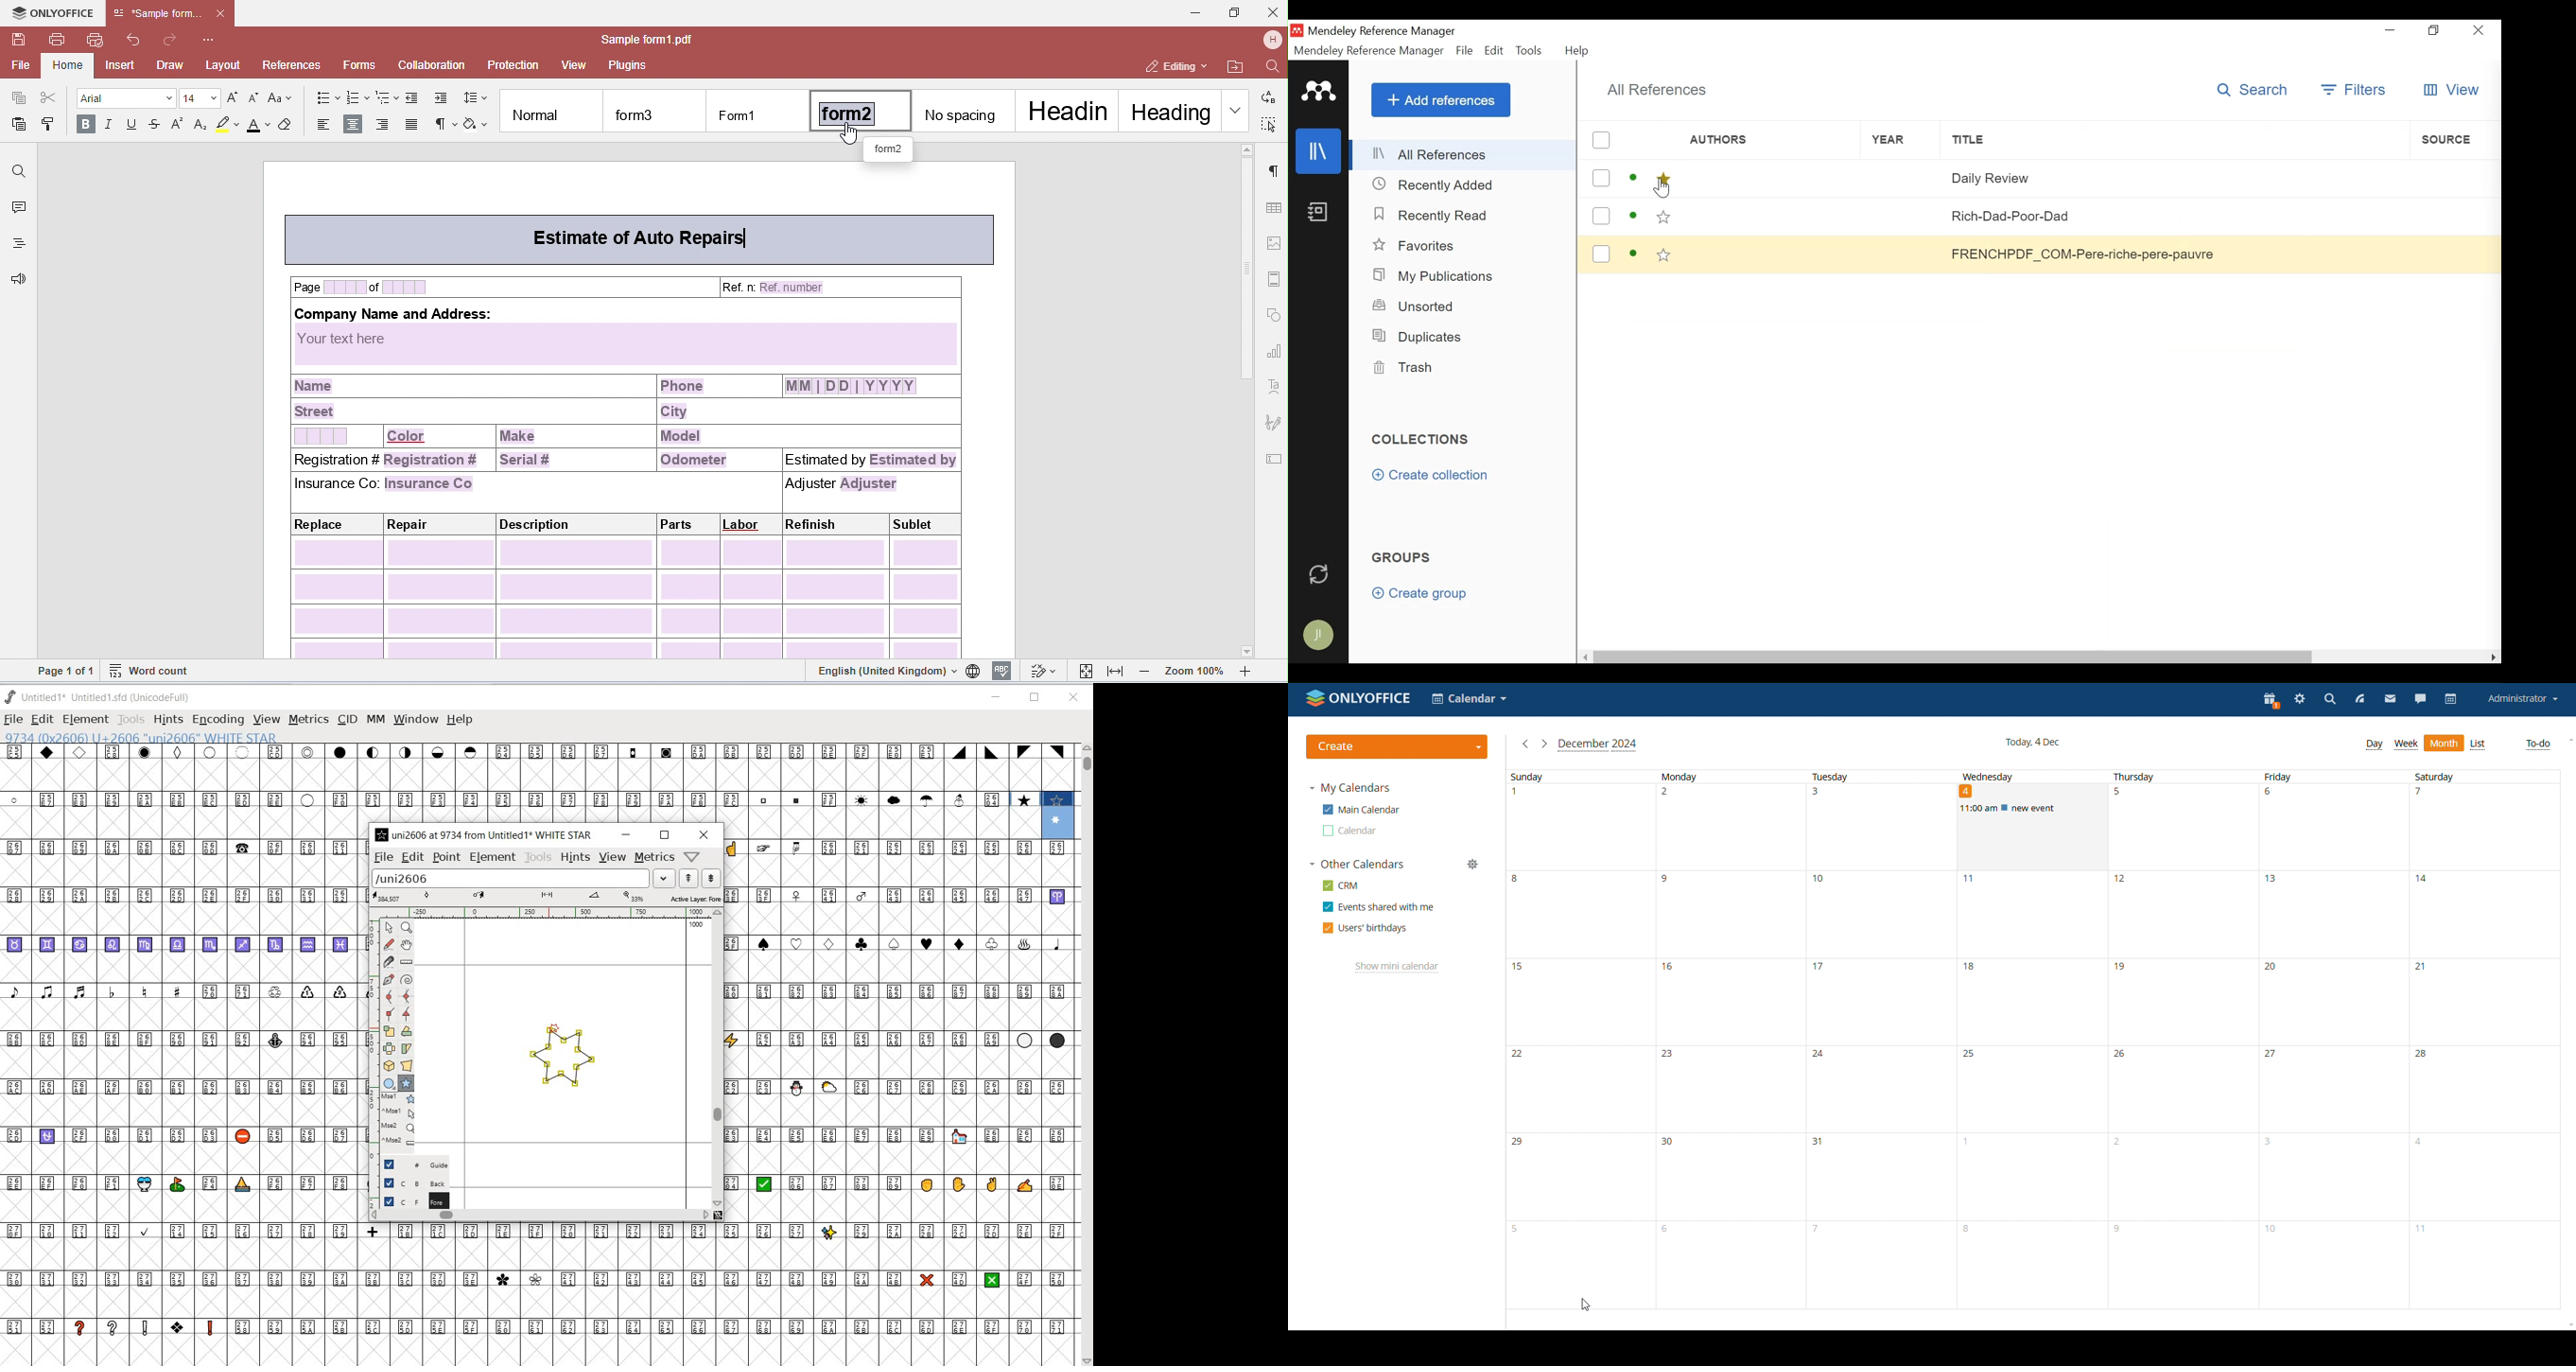 This screenshot has height=1372, width=2576. What do you see at coordinates (718, 1057) in the screenshot?
I see `SCROLLBAR` at bounding box center [718, 1057].